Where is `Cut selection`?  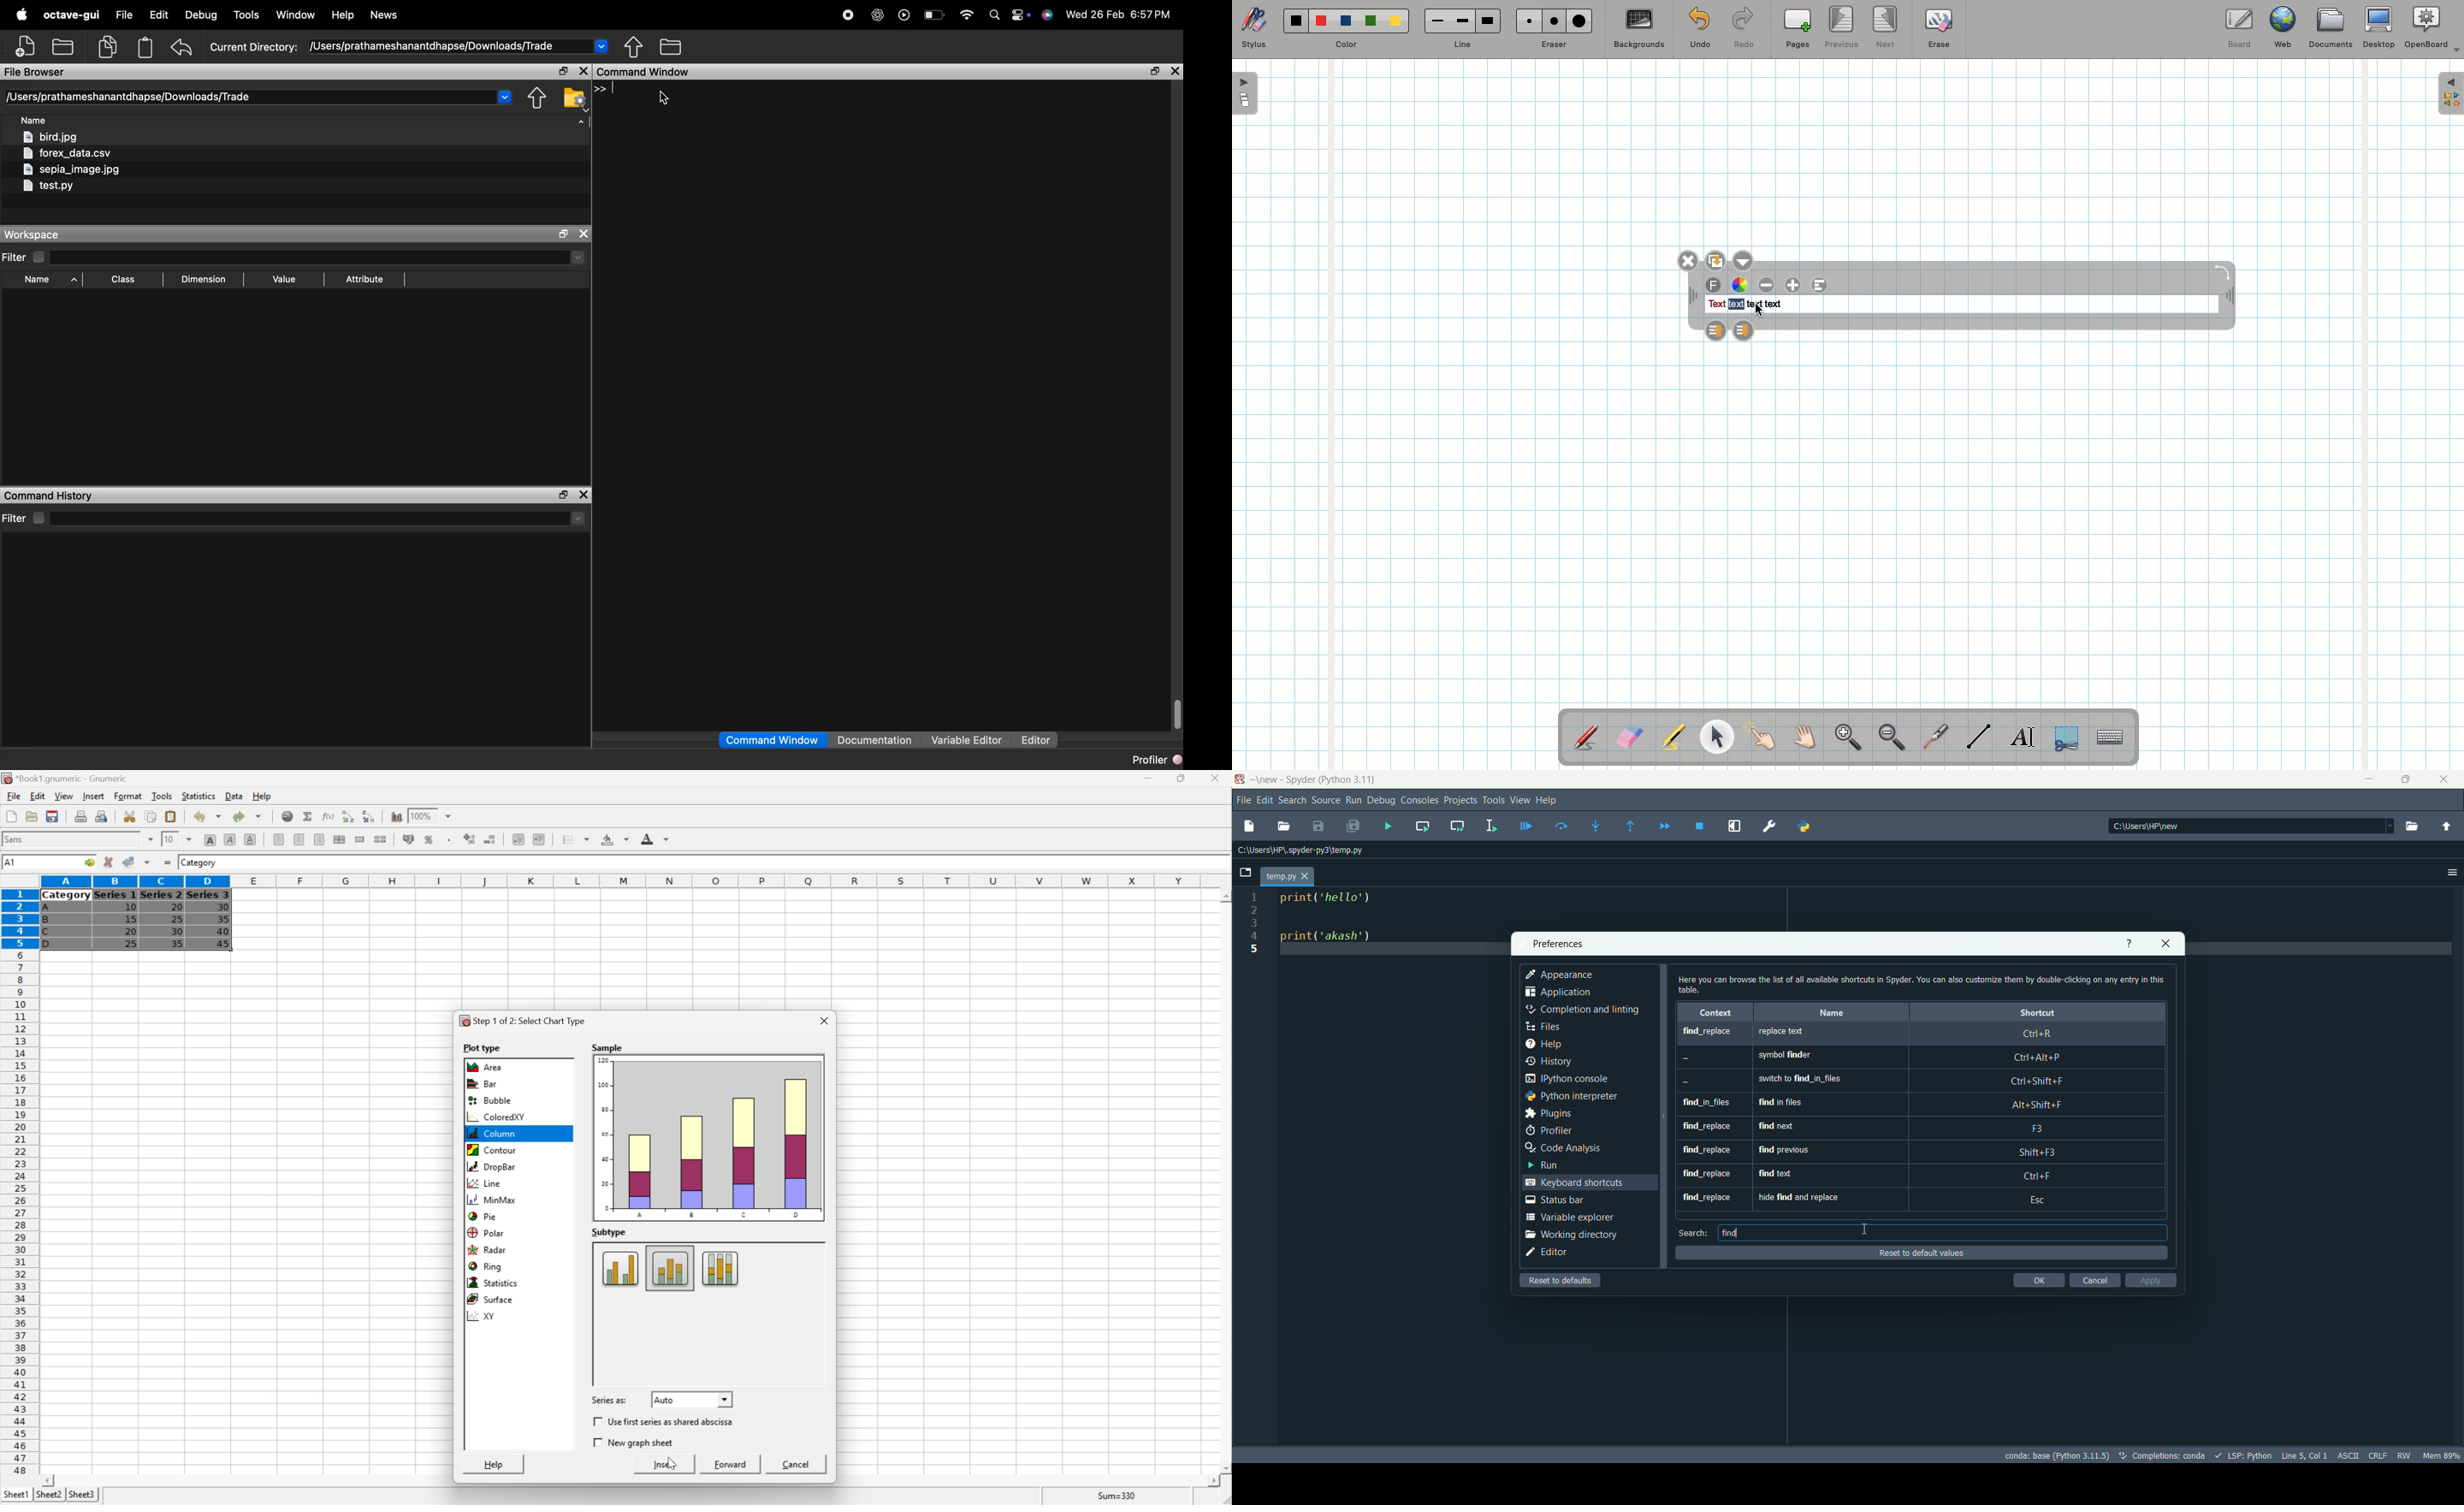
Cut selection is located at coordinates (131, 817).